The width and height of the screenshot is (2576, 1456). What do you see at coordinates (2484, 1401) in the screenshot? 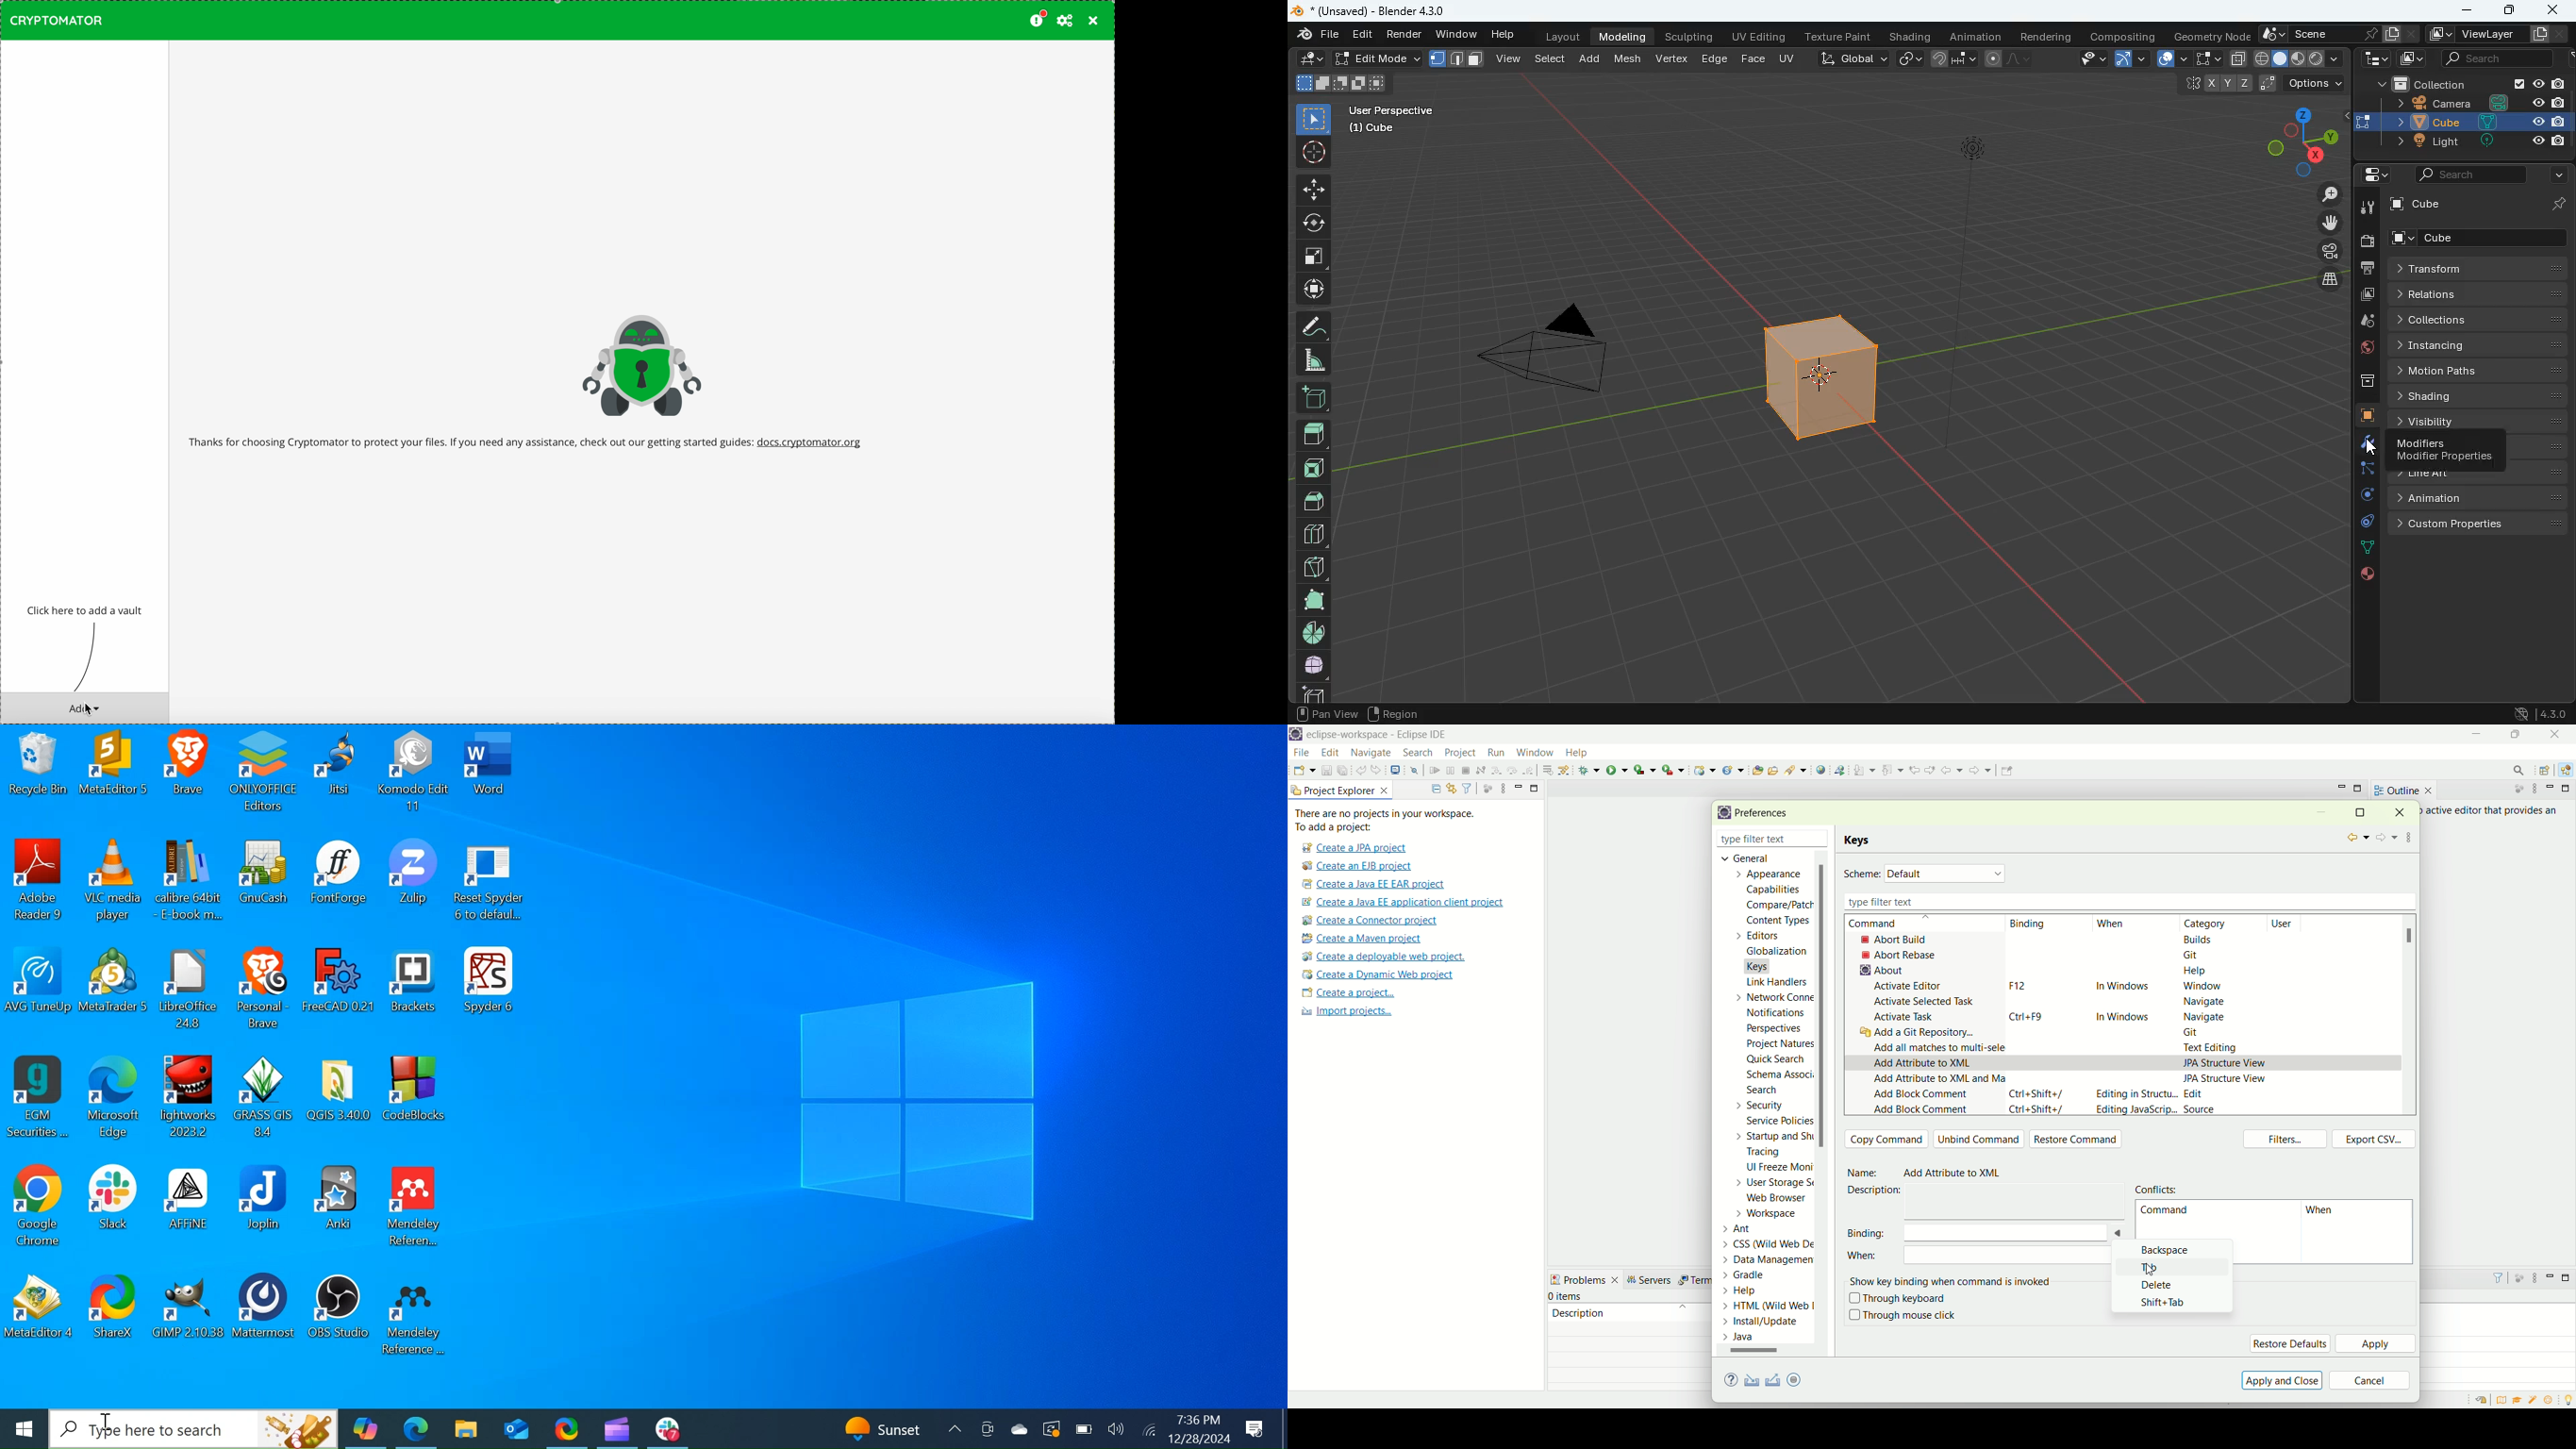
I see `restore welcome` at bounding box center [2484, 1401].